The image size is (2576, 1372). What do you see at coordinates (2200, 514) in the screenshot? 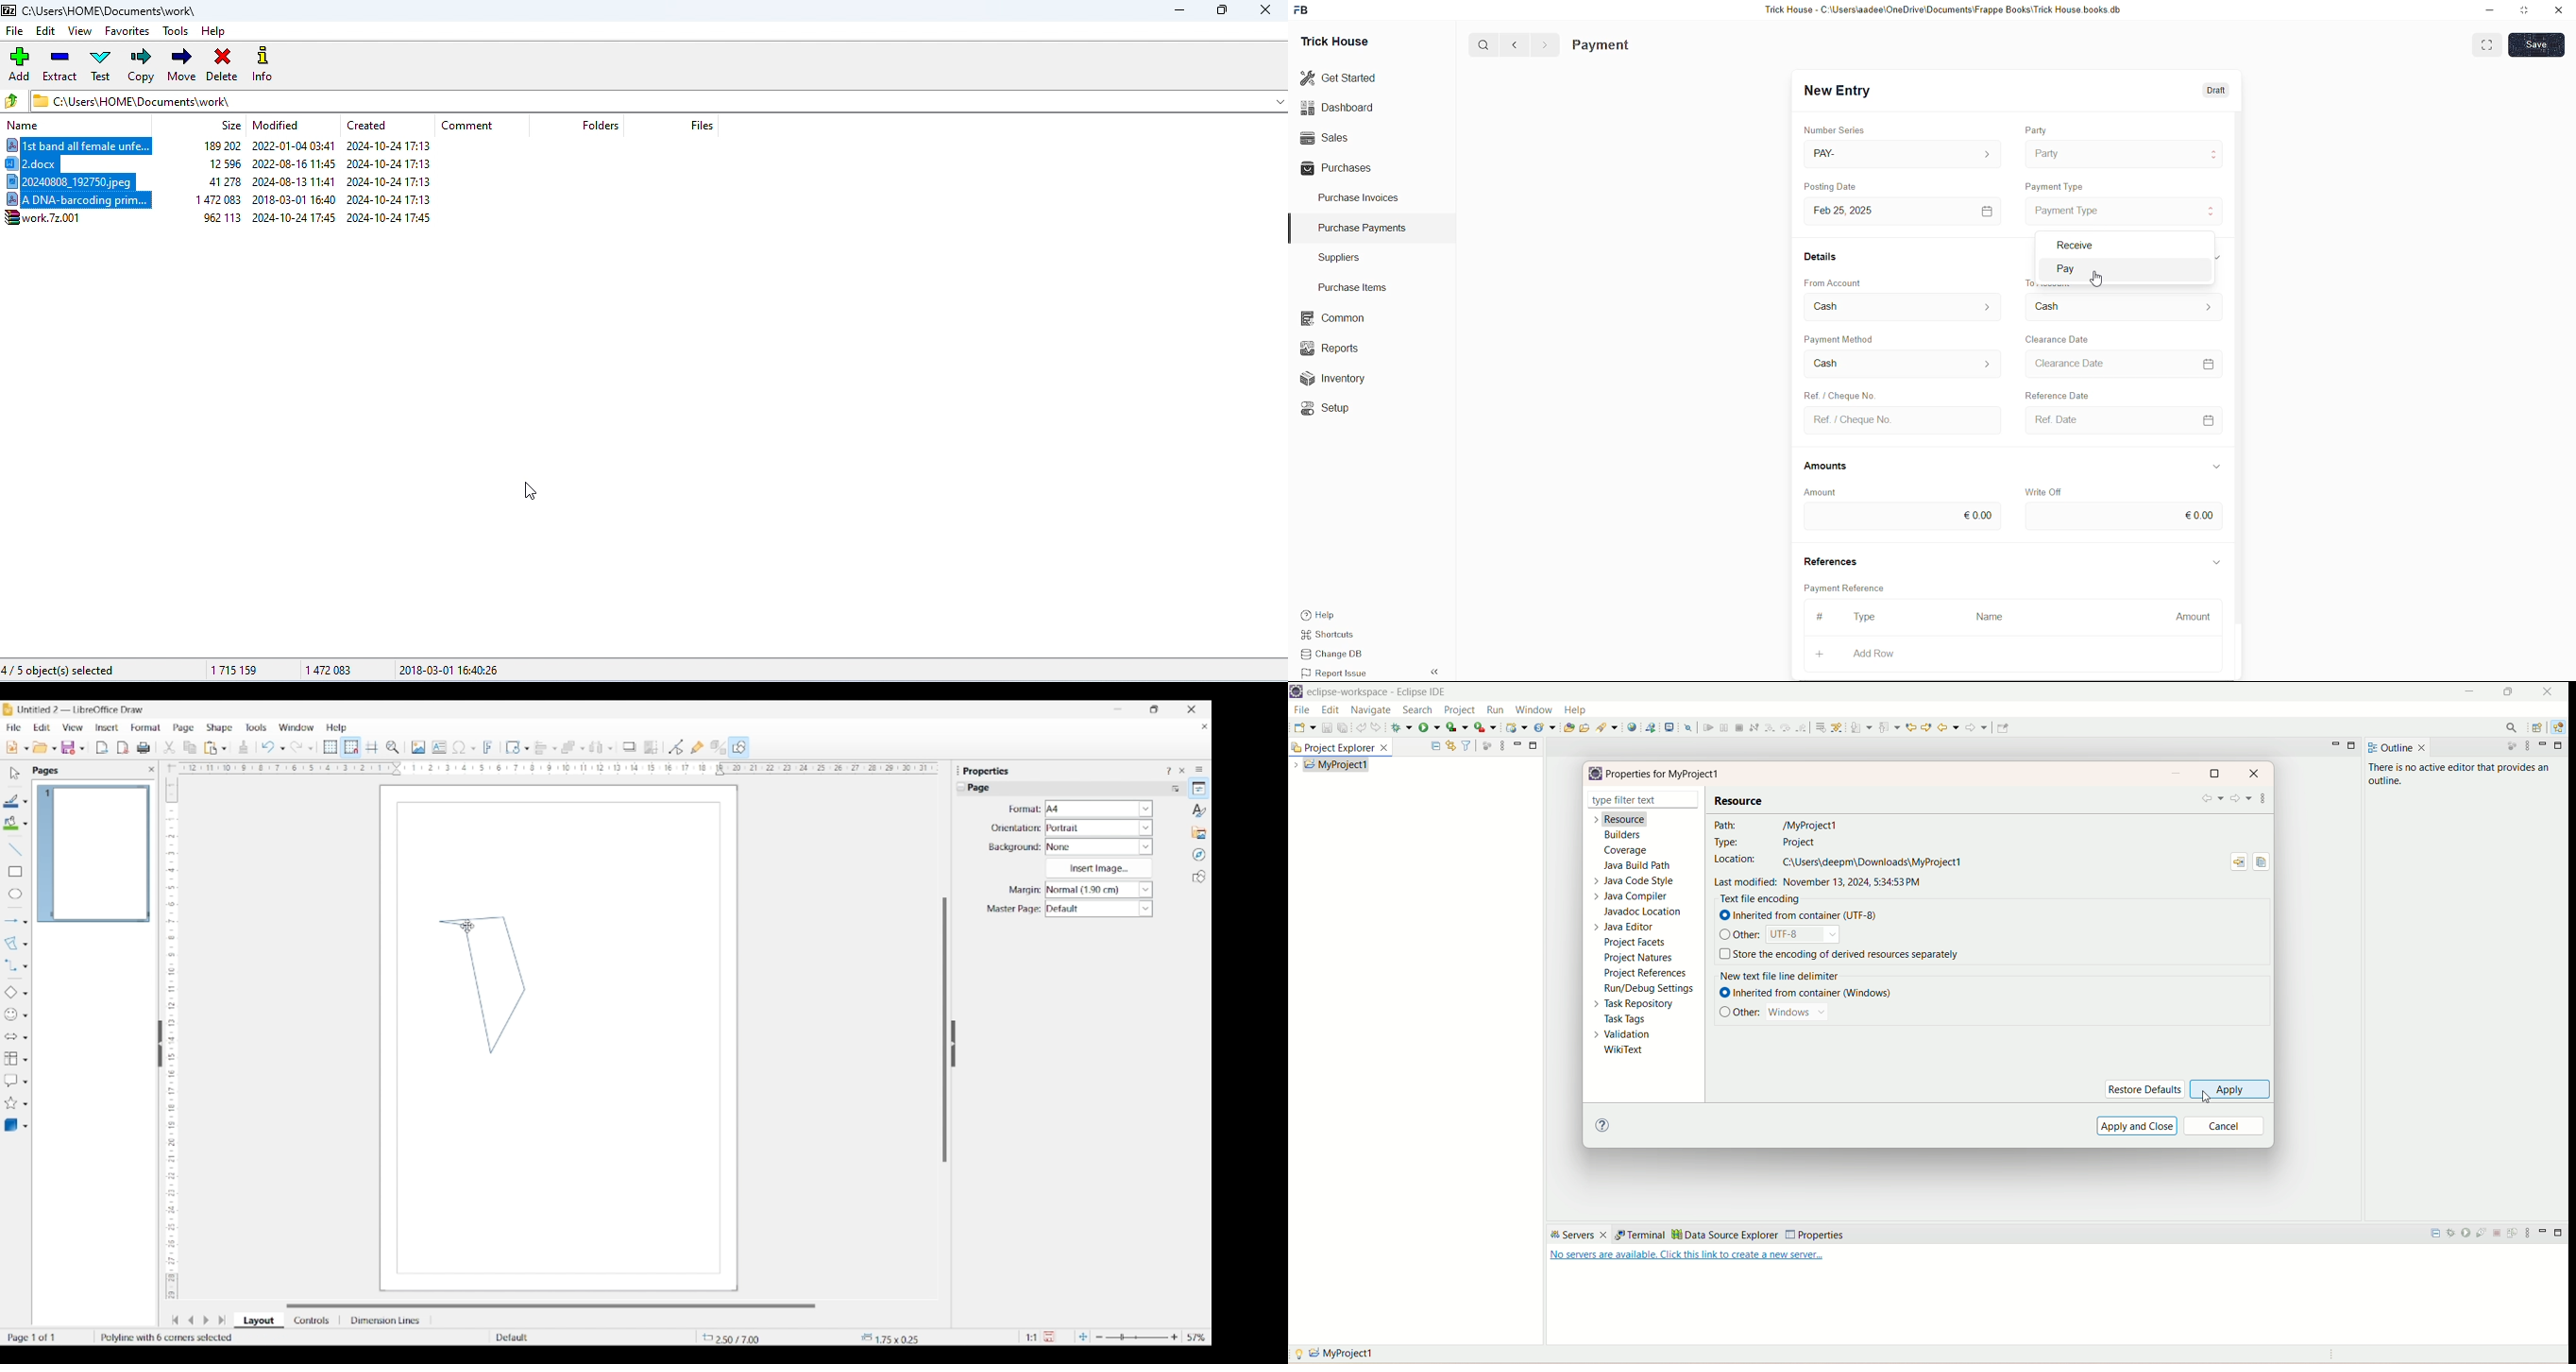
I see `€0.00` at bounding box center [2200, 514].